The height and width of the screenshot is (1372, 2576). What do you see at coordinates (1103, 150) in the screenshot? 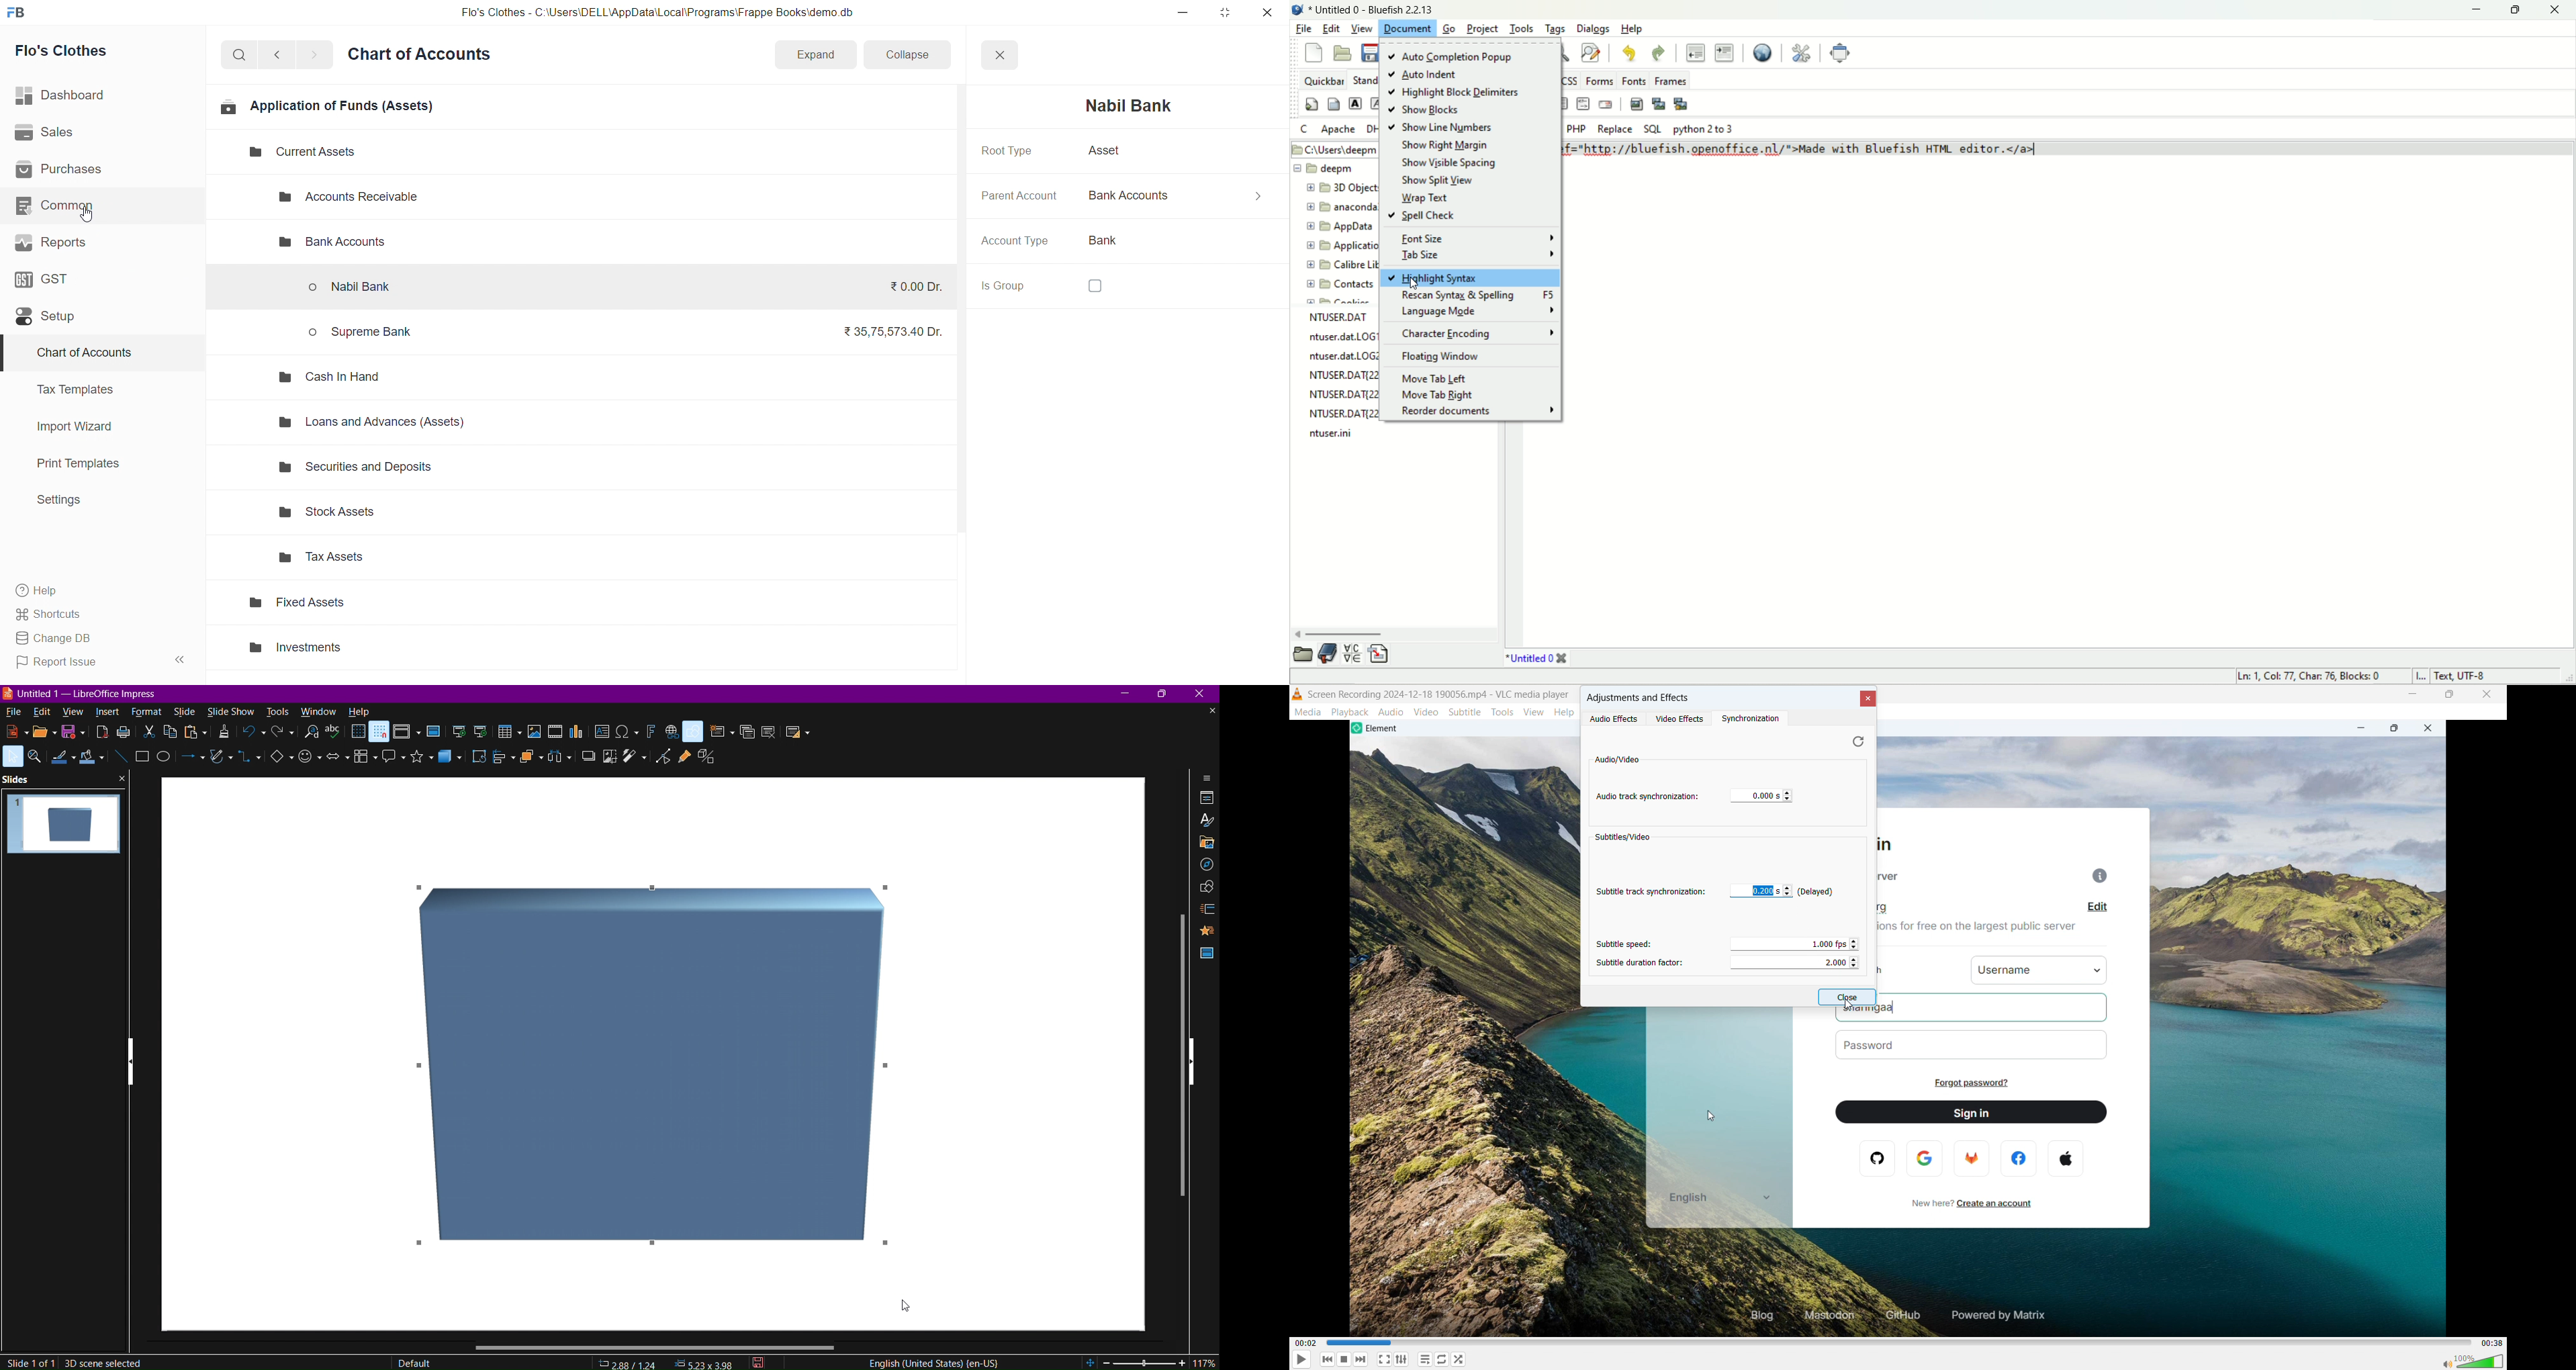
I see `Asset` at bounding box center [1103, 150].